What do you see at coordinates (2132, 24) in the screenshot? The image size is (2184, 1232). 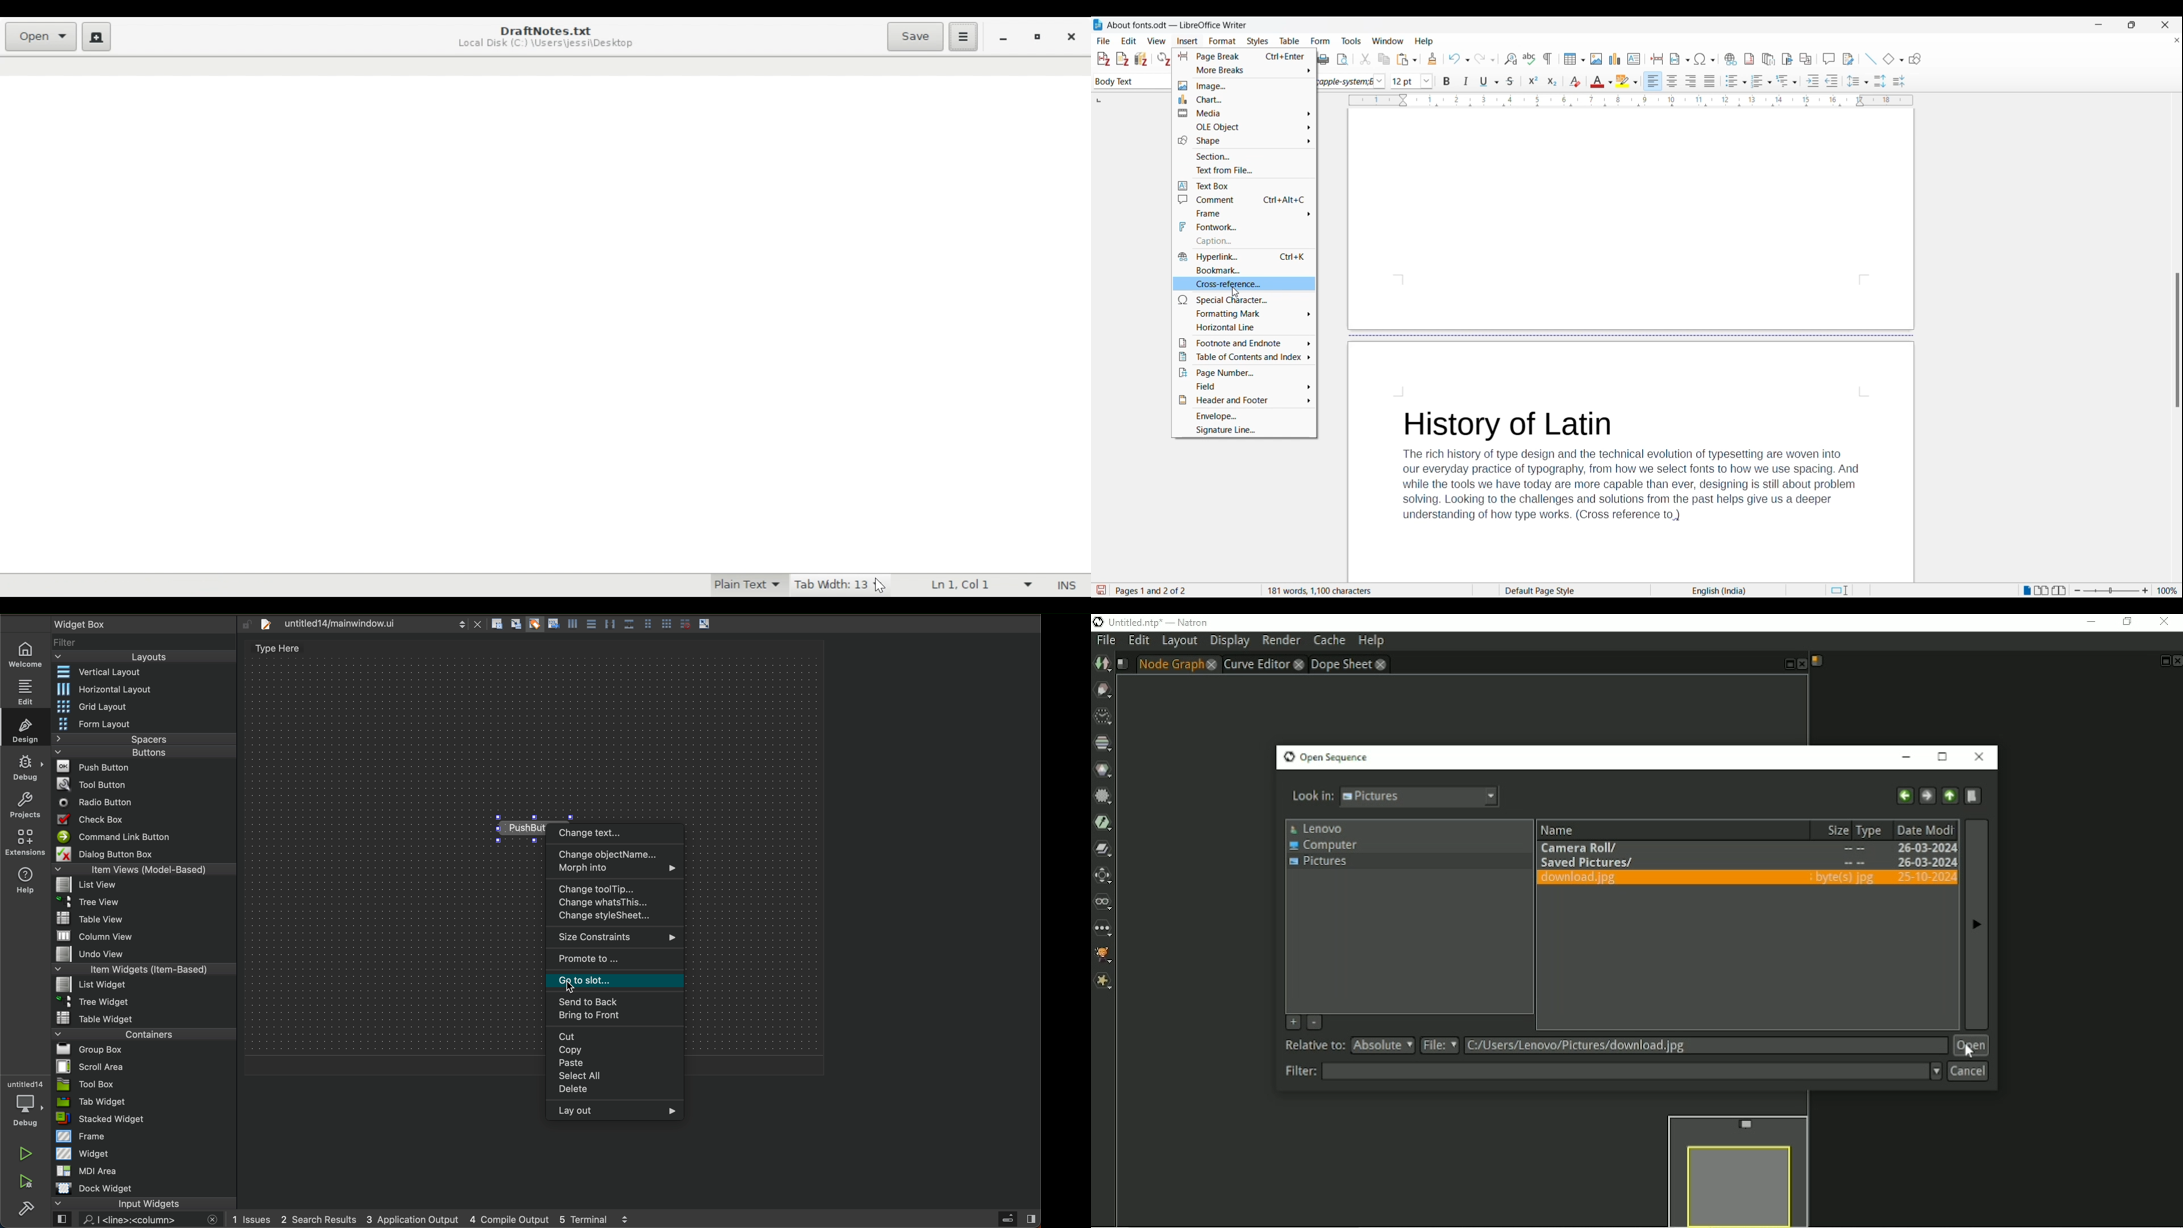 I see `Show interface in a smaller tab` at bounding box center [2132, 24].